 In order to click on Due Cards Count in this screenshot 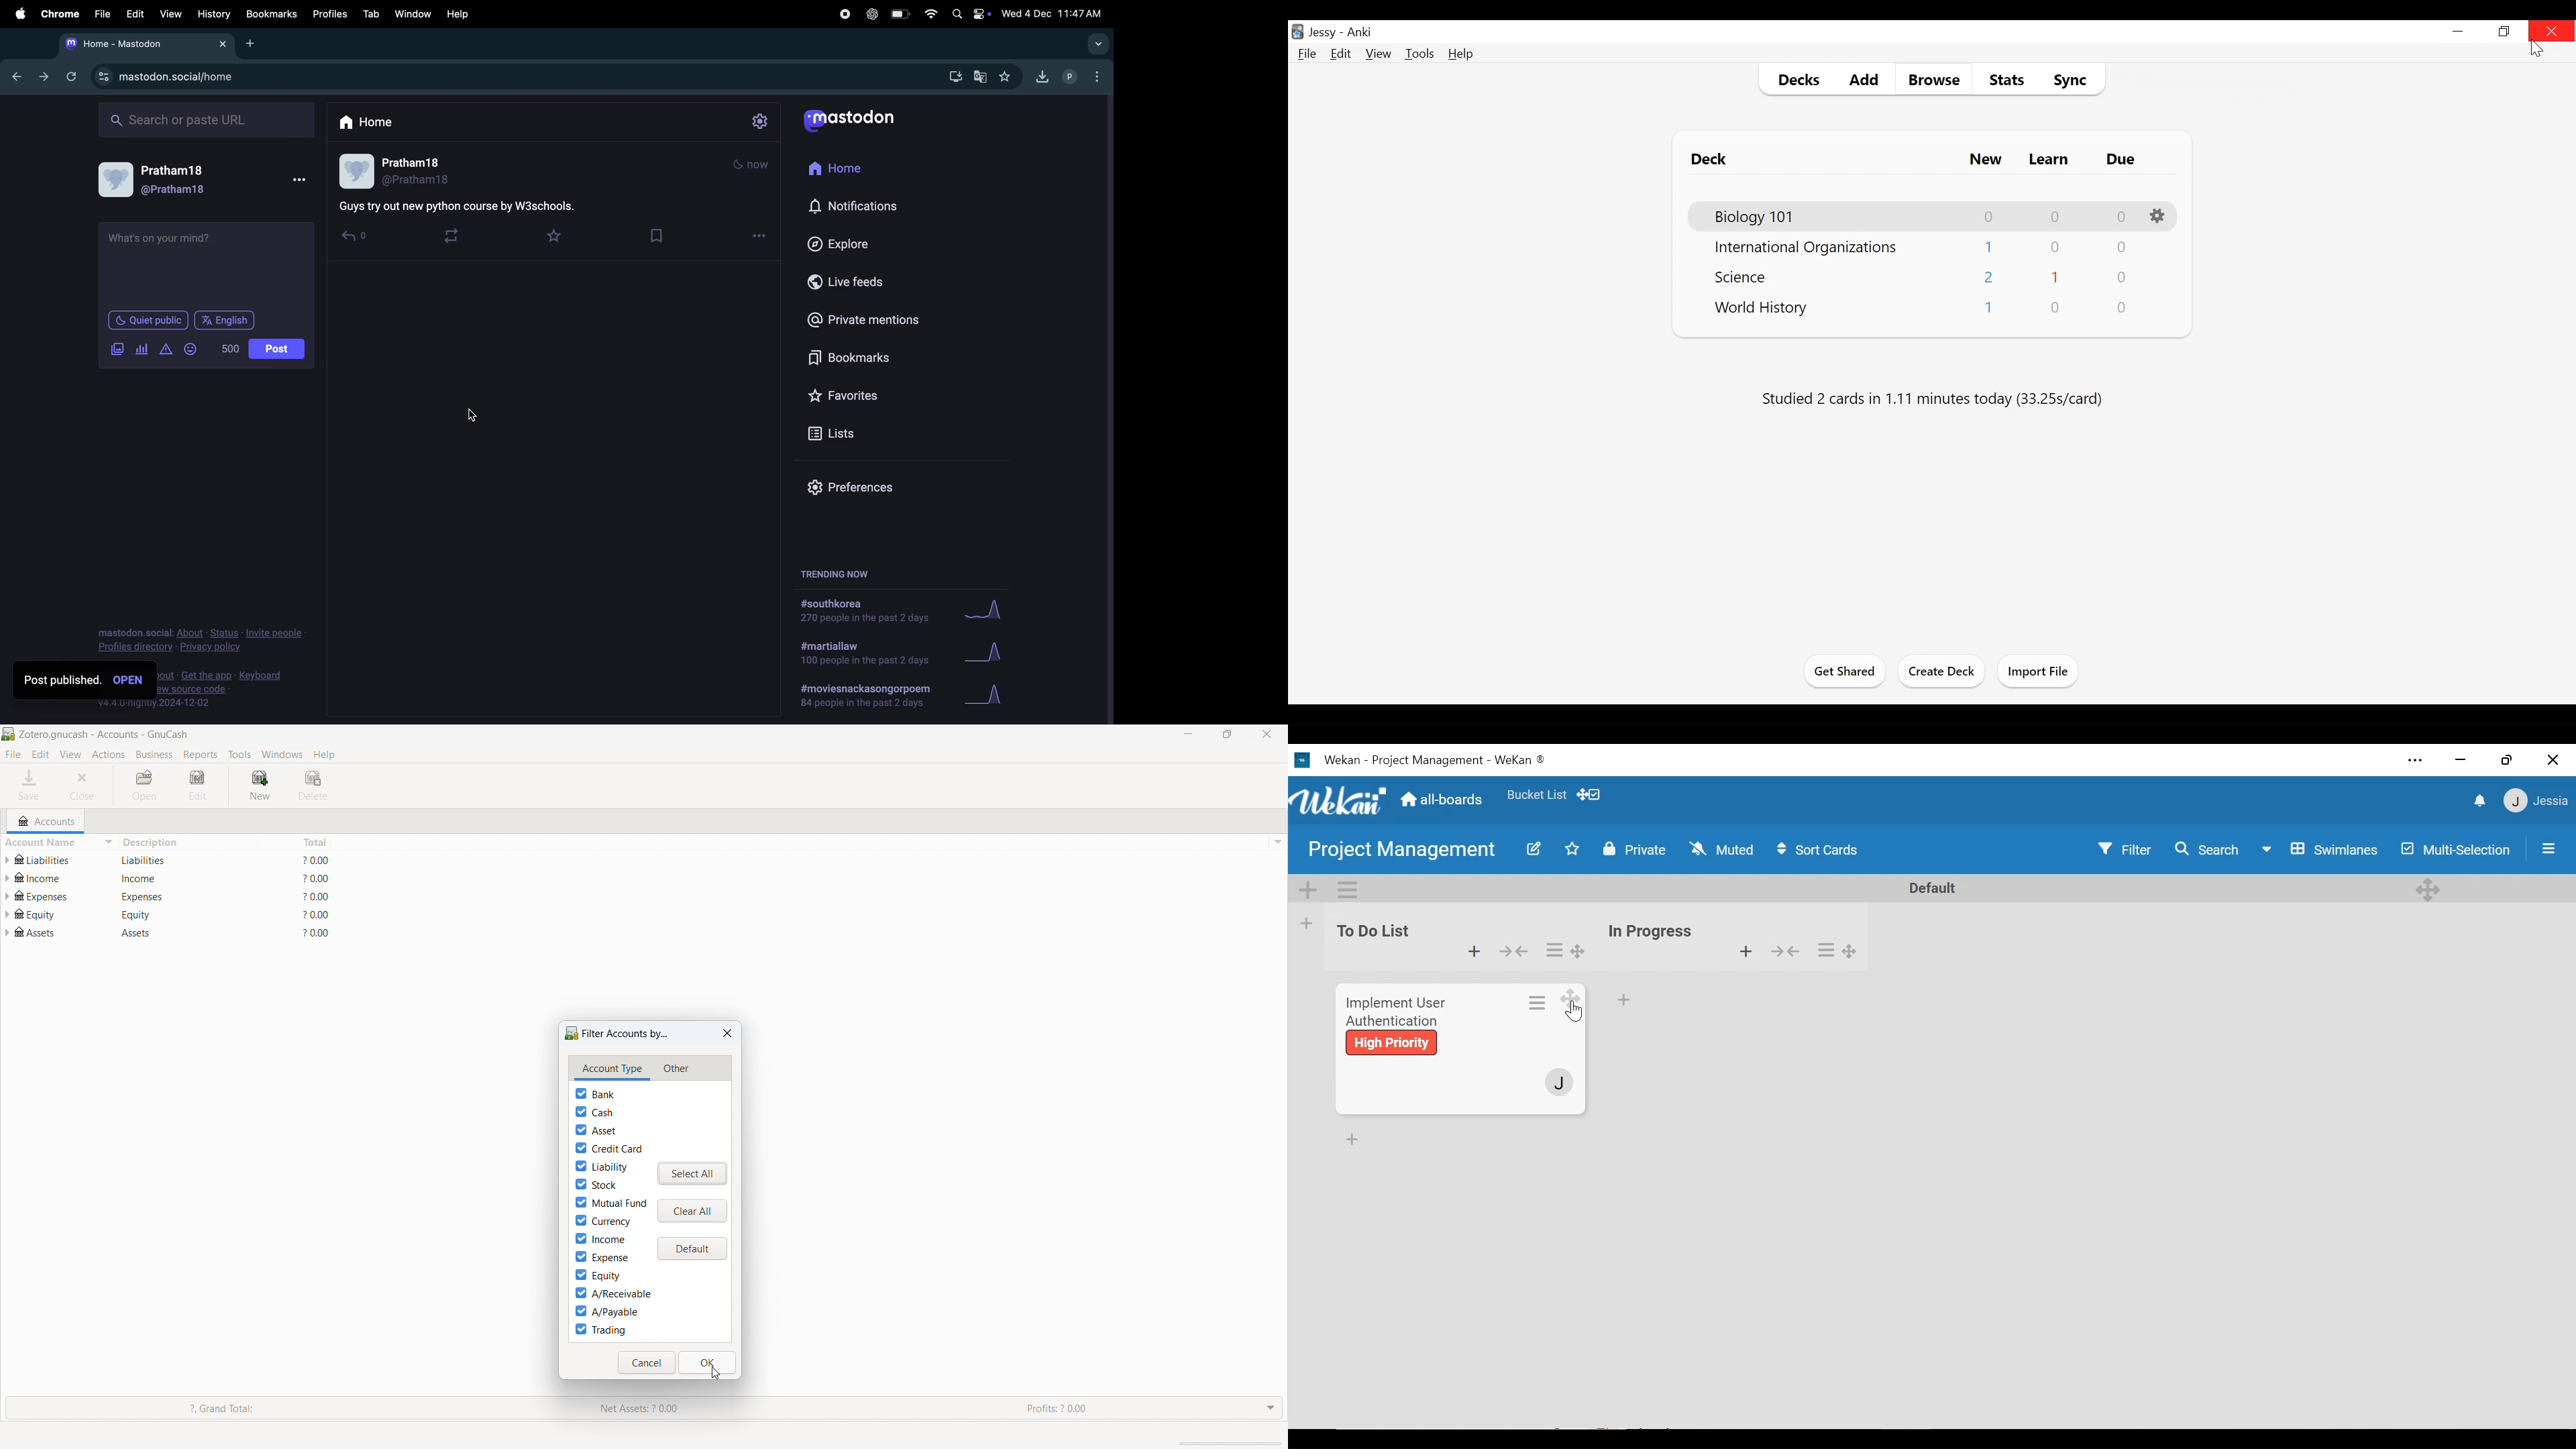, I will do `click(2123, 248)`.